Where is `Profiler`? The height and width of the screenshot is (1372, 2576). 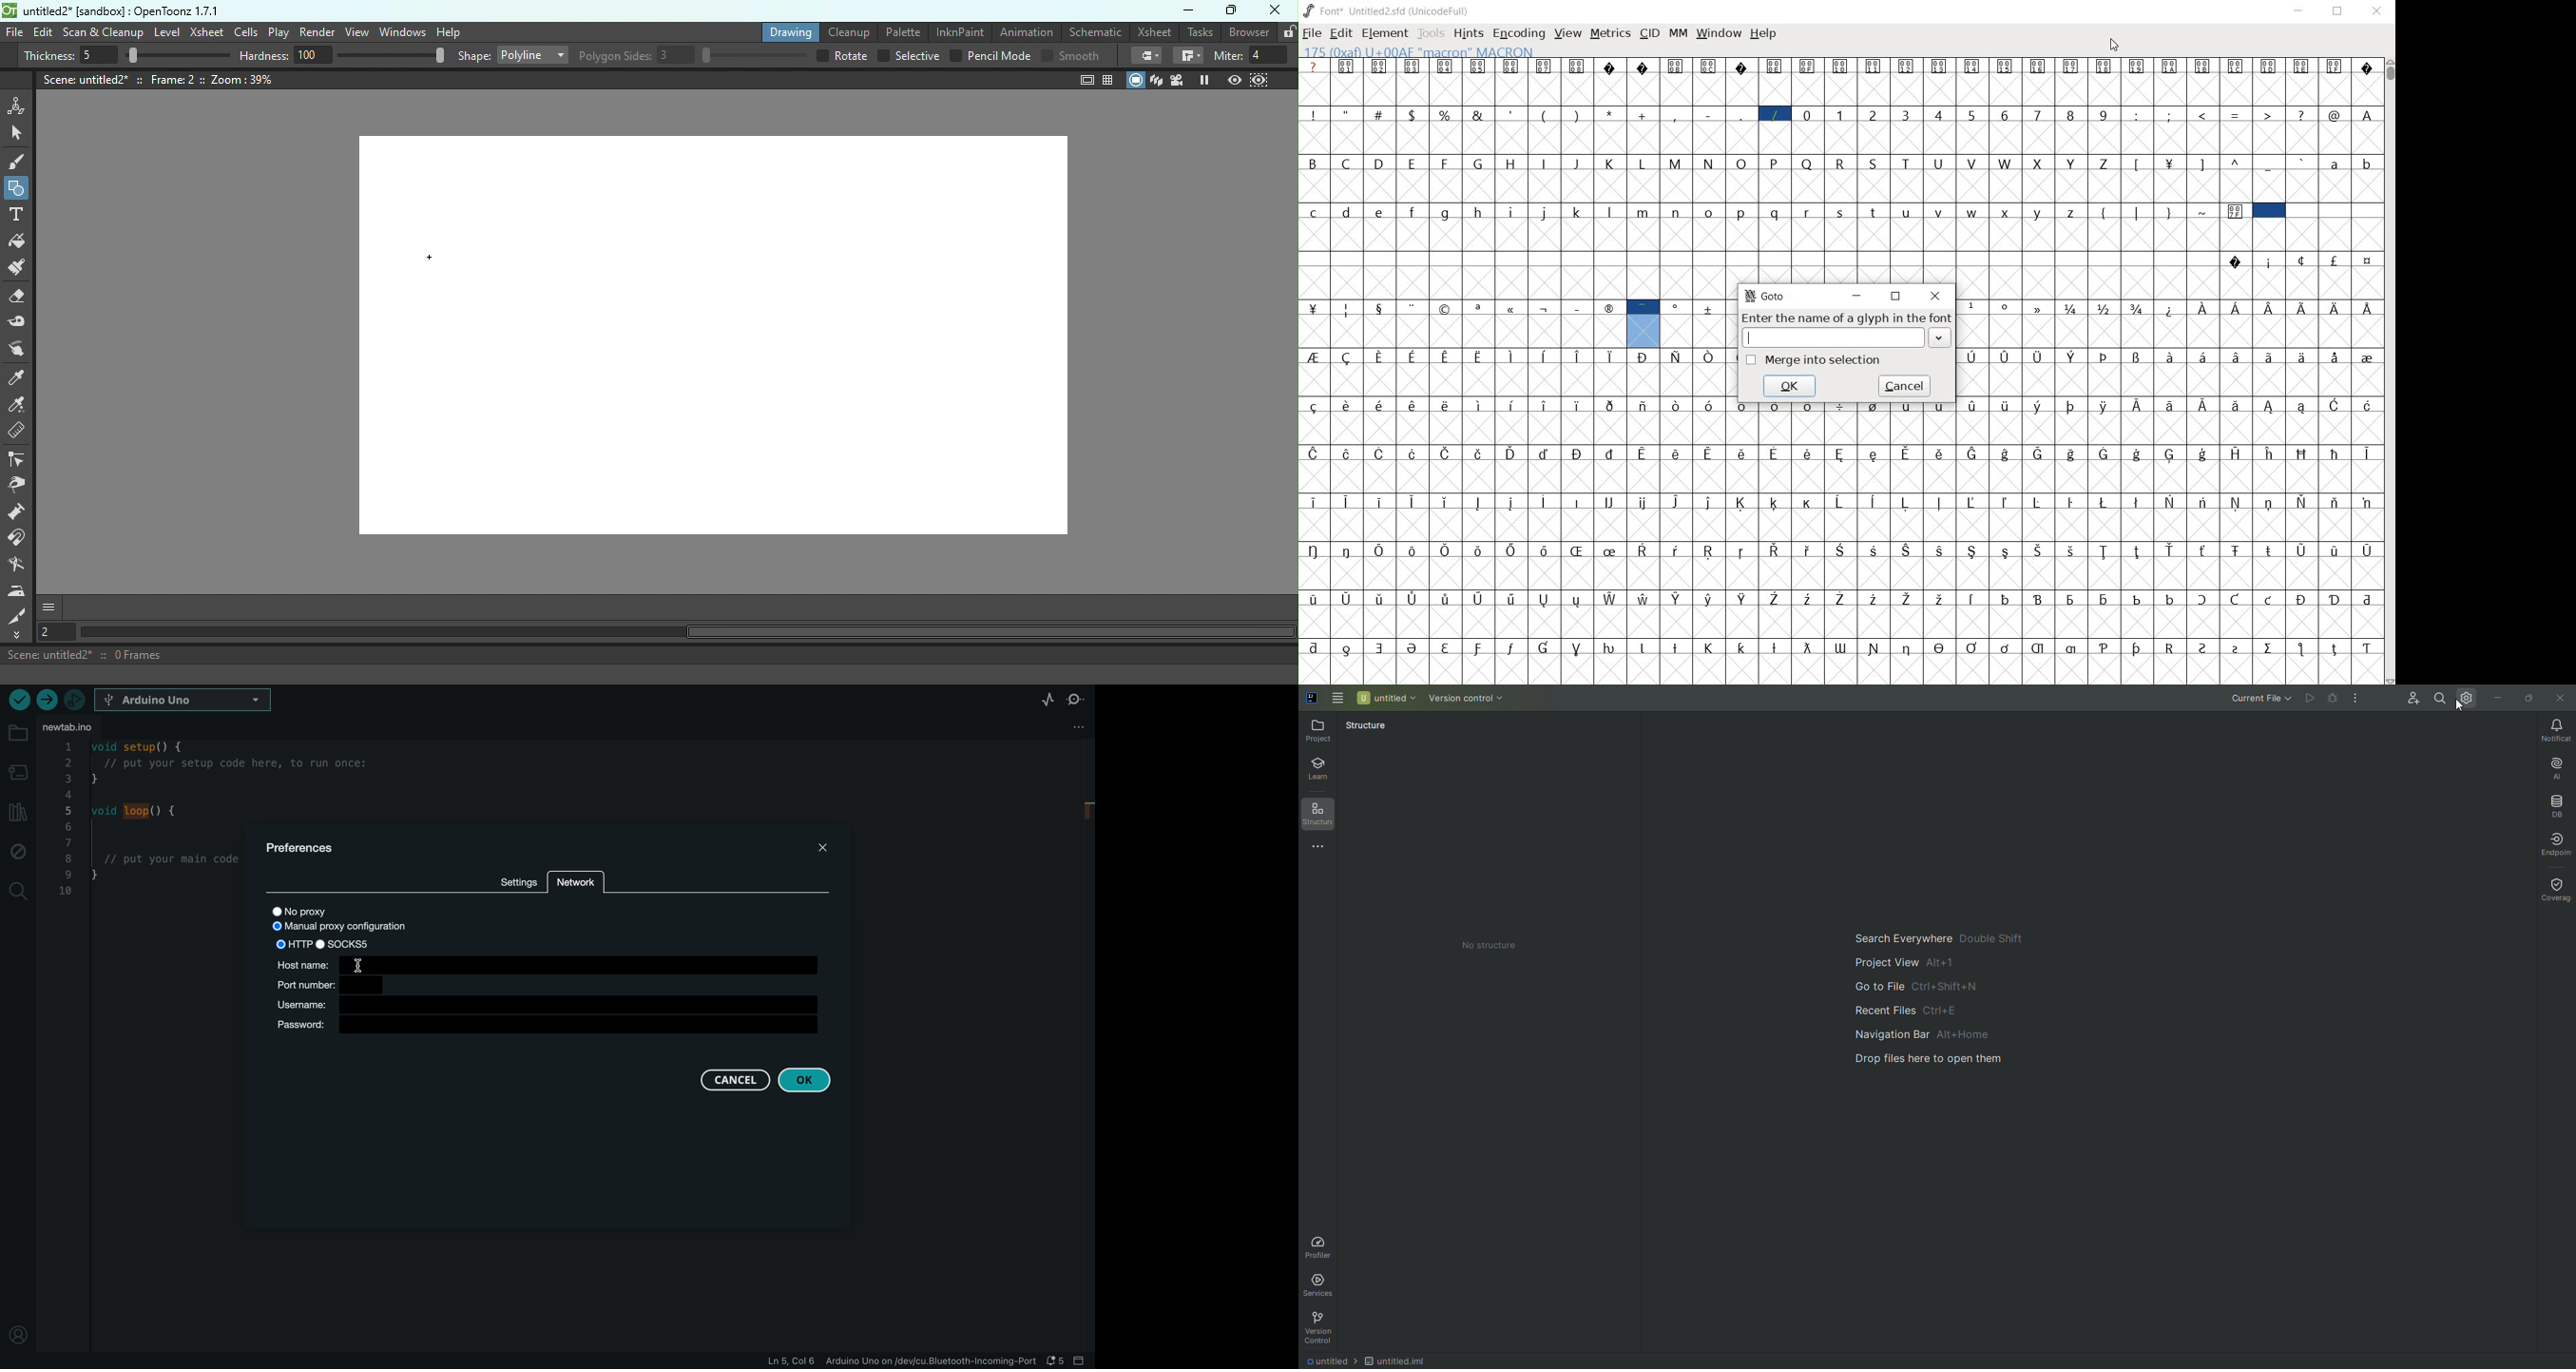
Profiler is located at coordinates (1322, 1244).